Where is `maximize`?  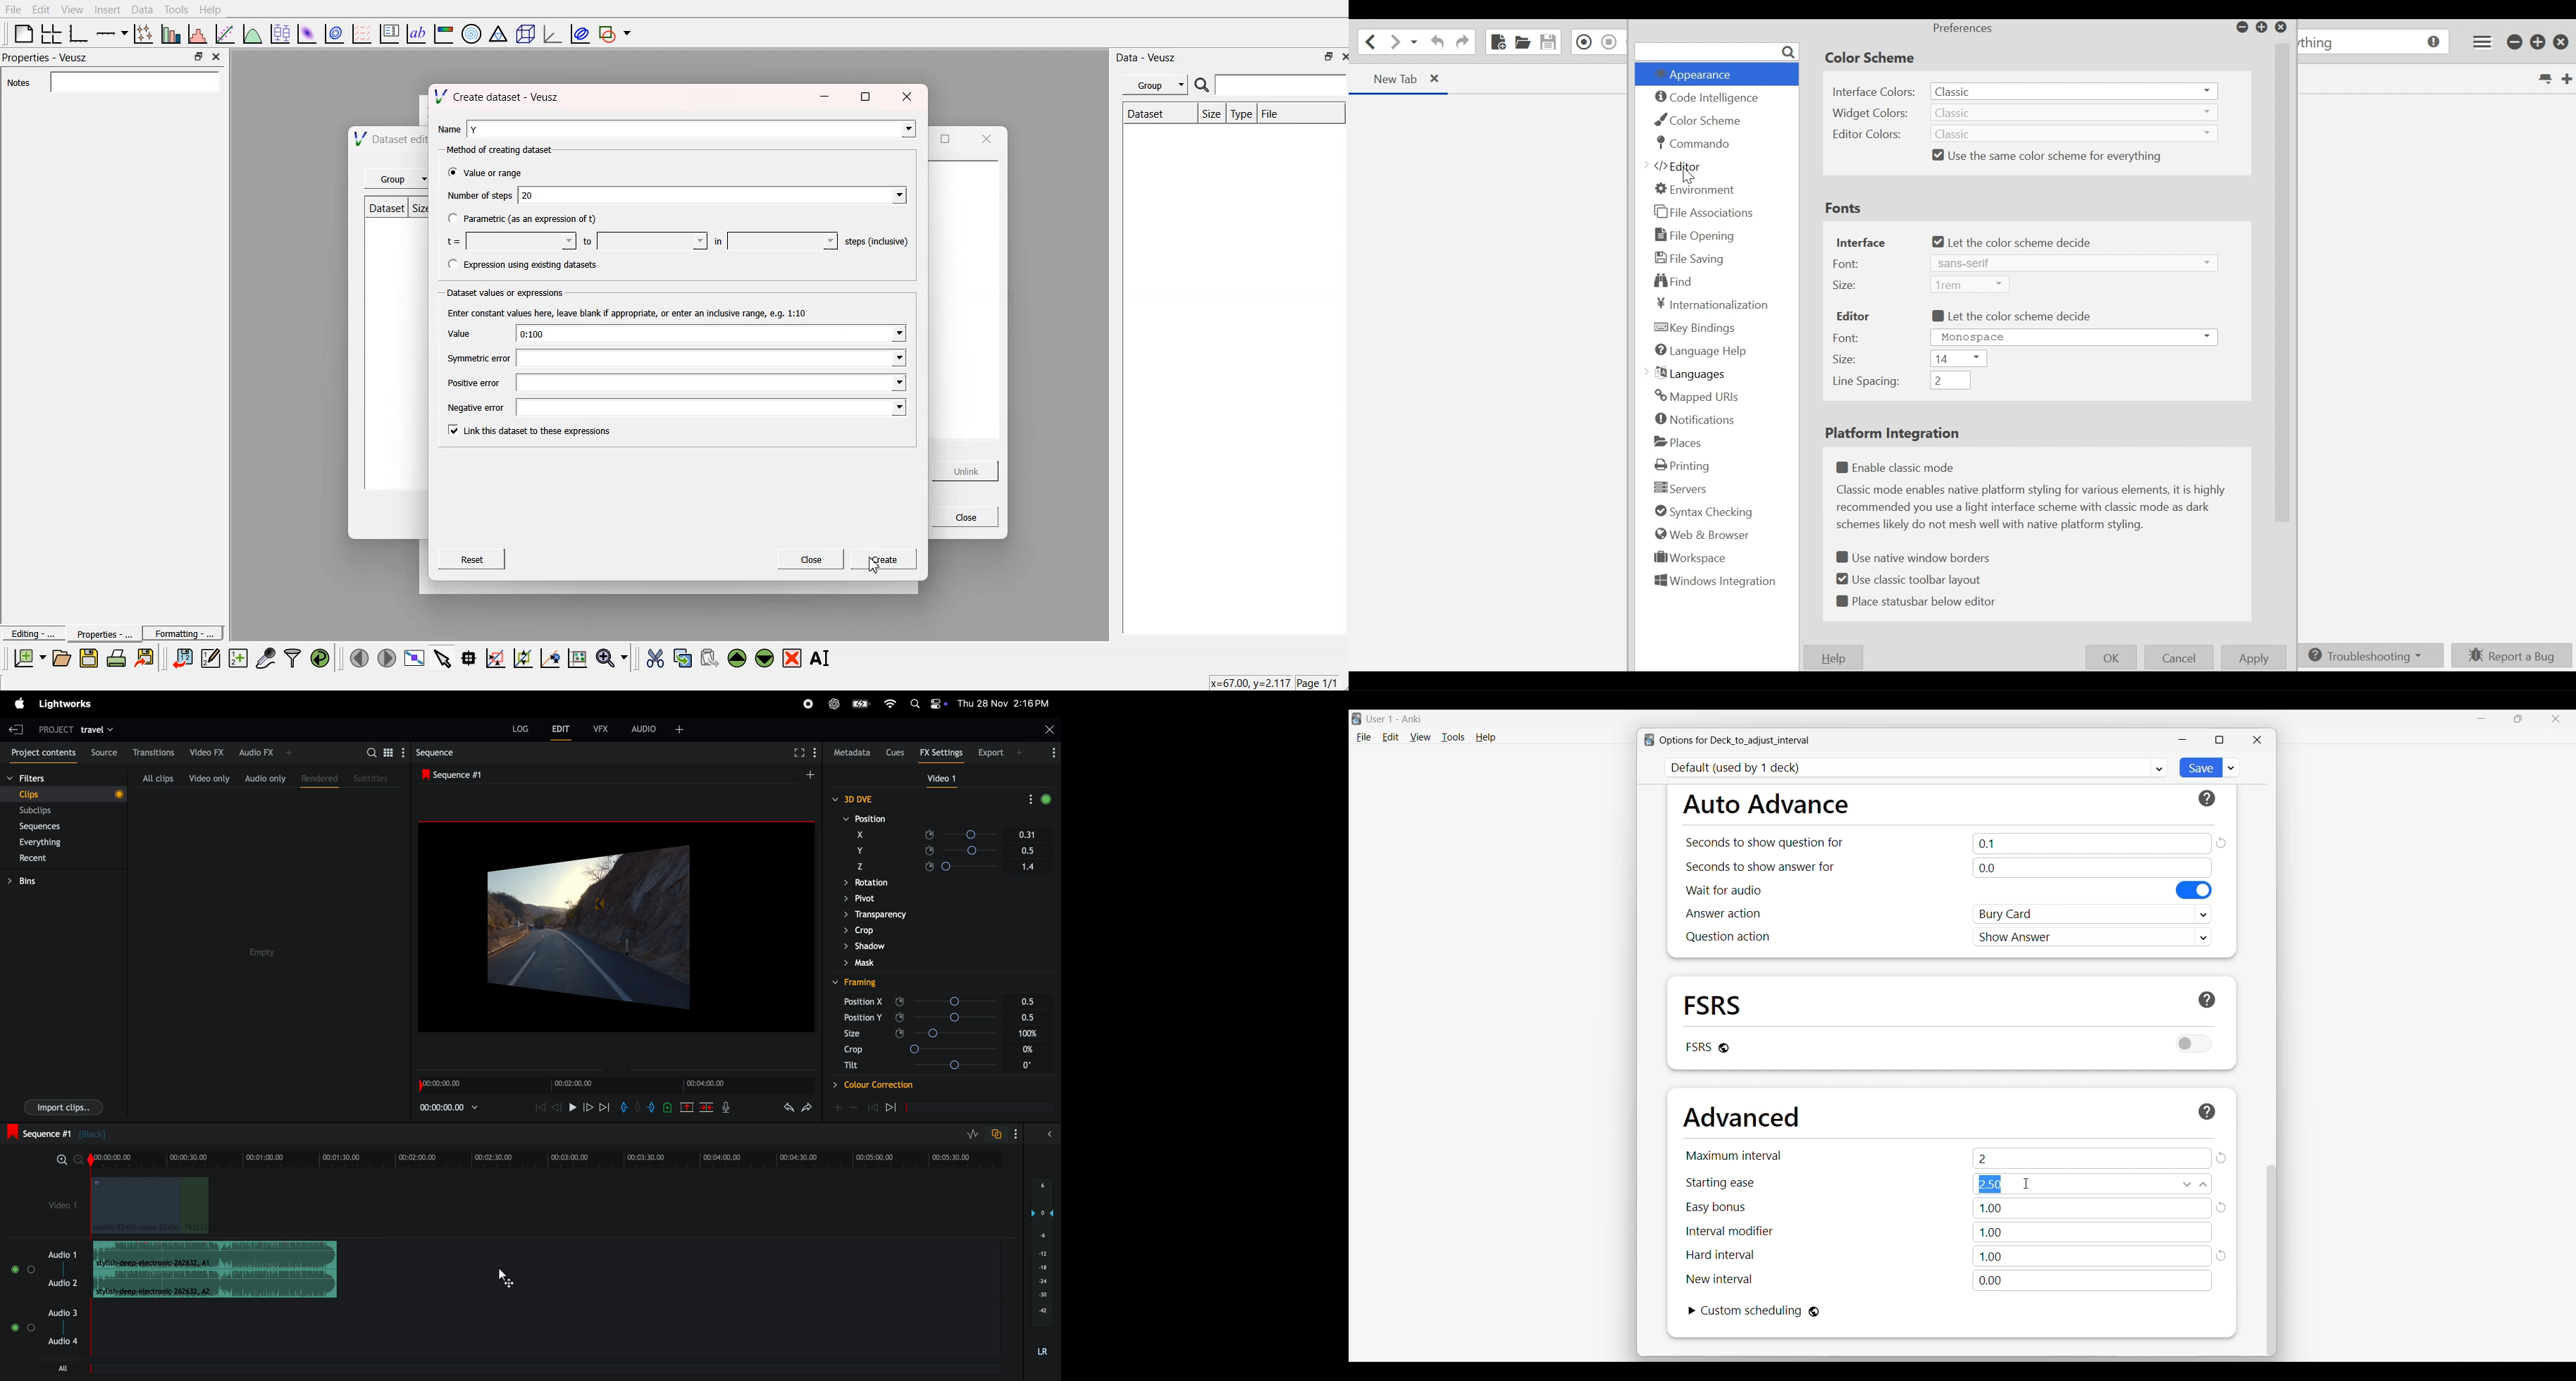 maximize is located at coordinates (948, 140).